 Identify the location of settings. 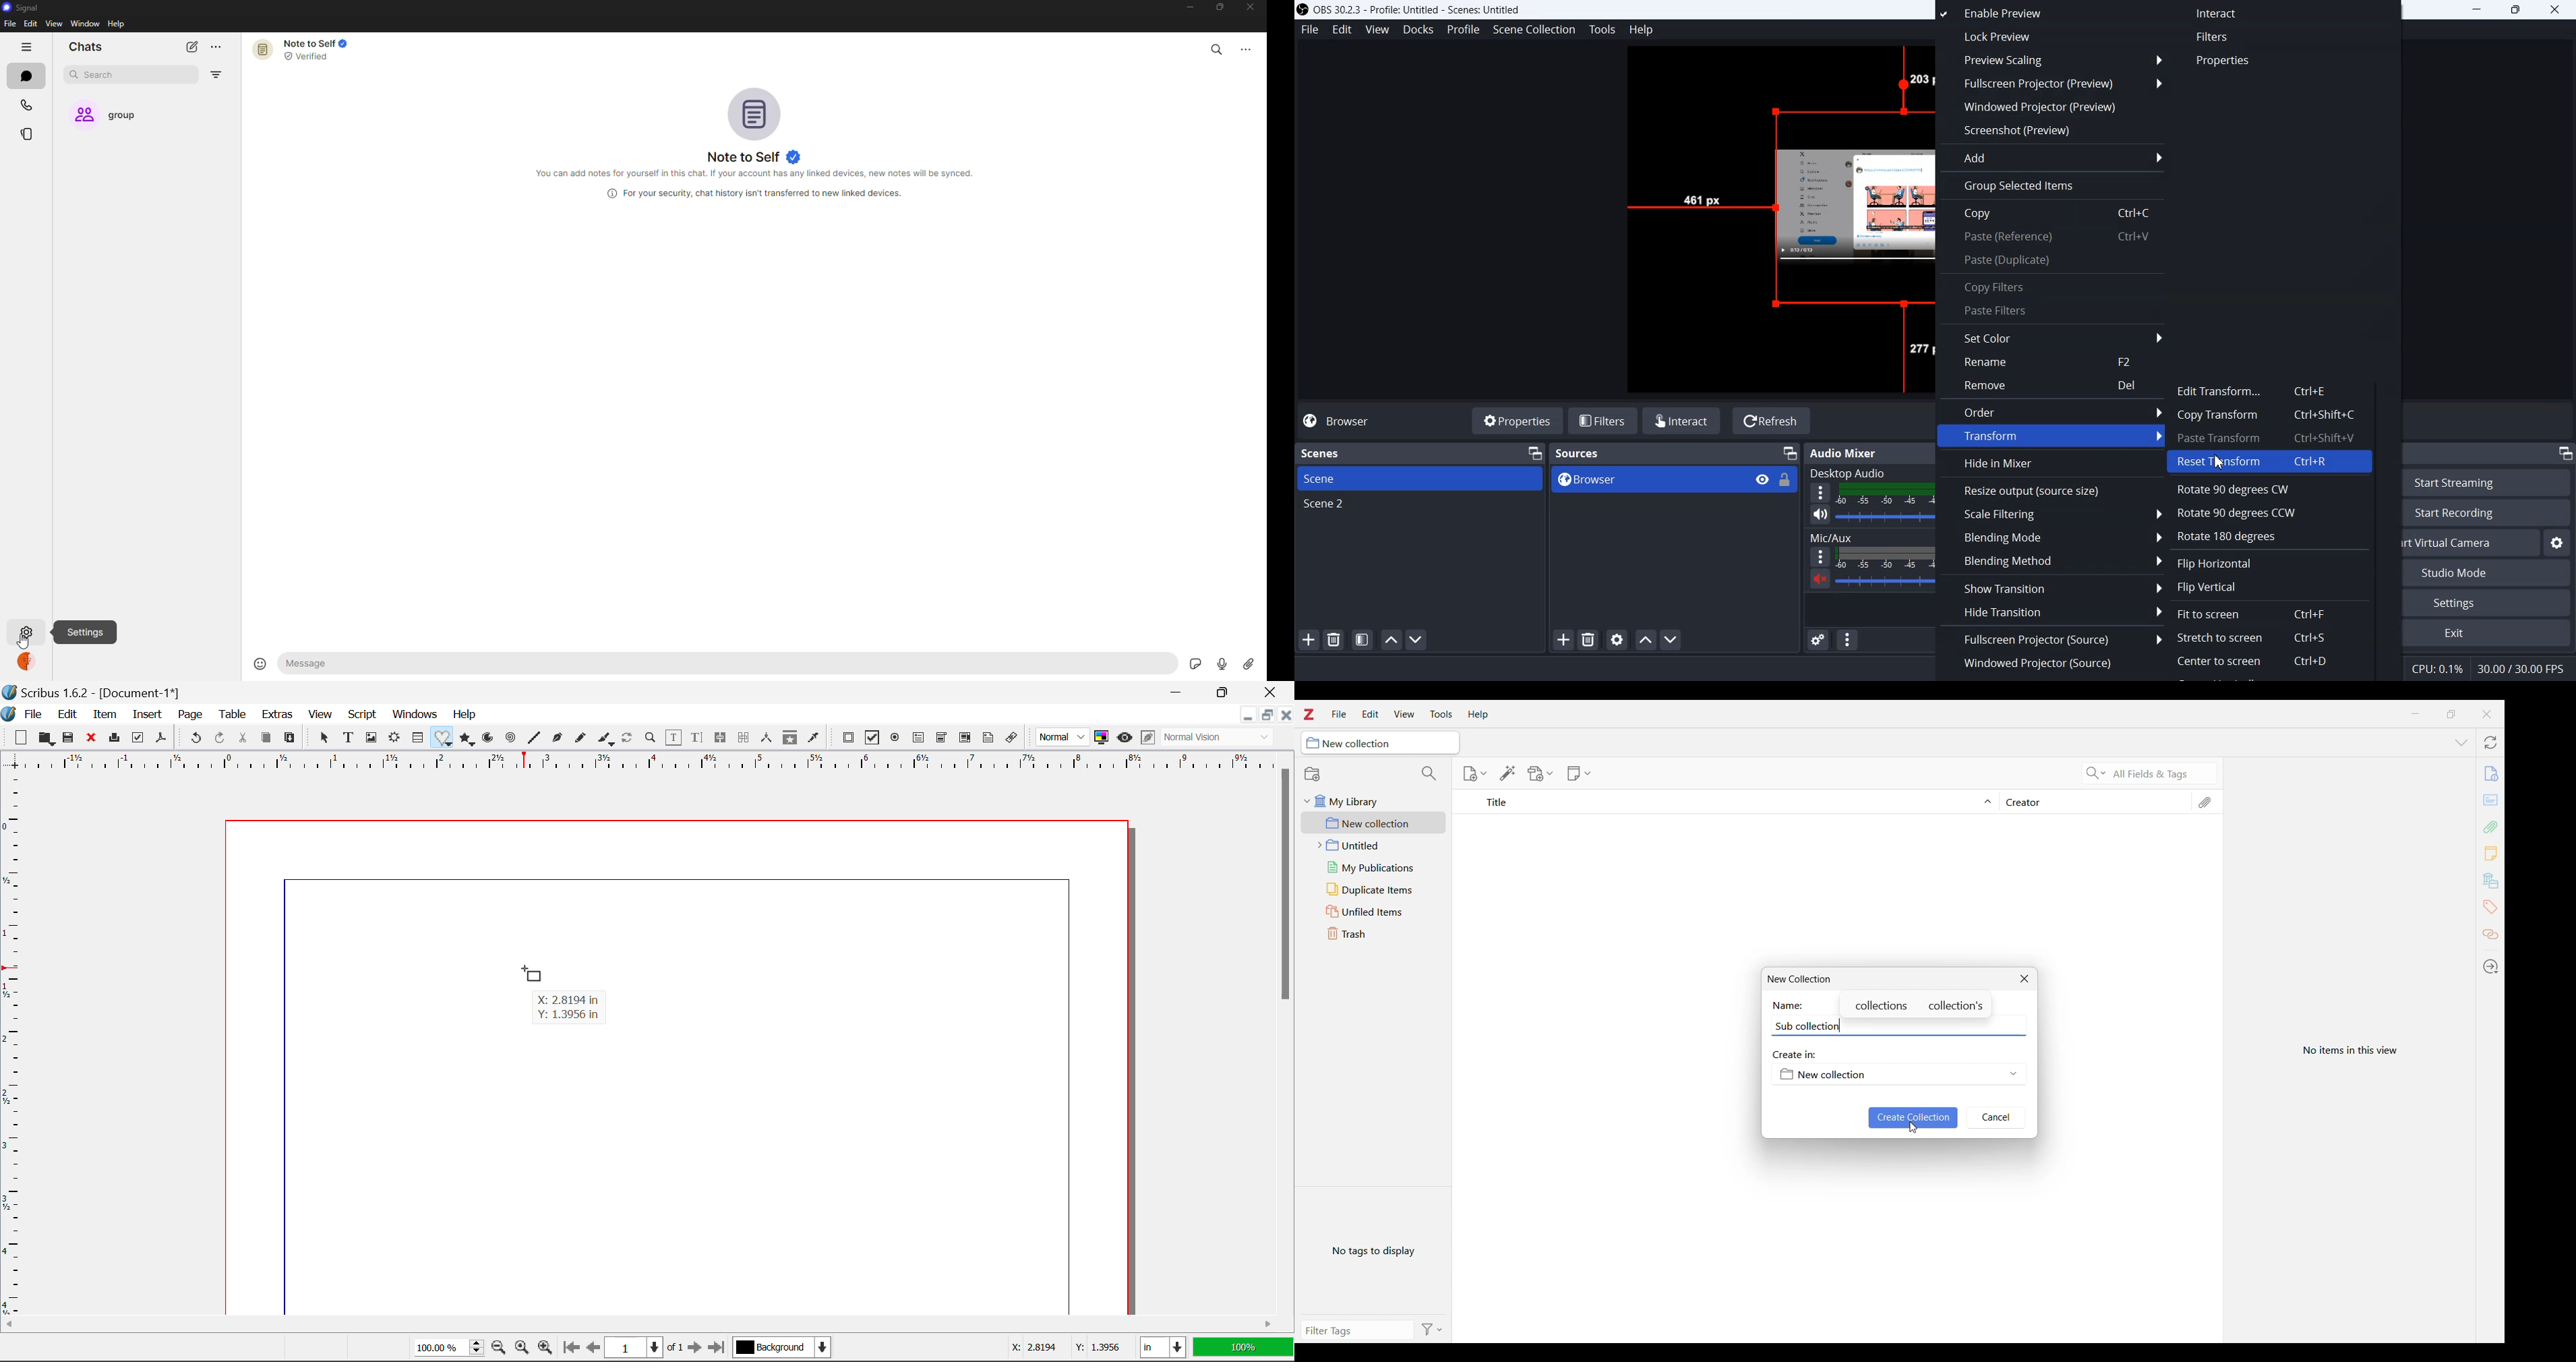
(26, 633).